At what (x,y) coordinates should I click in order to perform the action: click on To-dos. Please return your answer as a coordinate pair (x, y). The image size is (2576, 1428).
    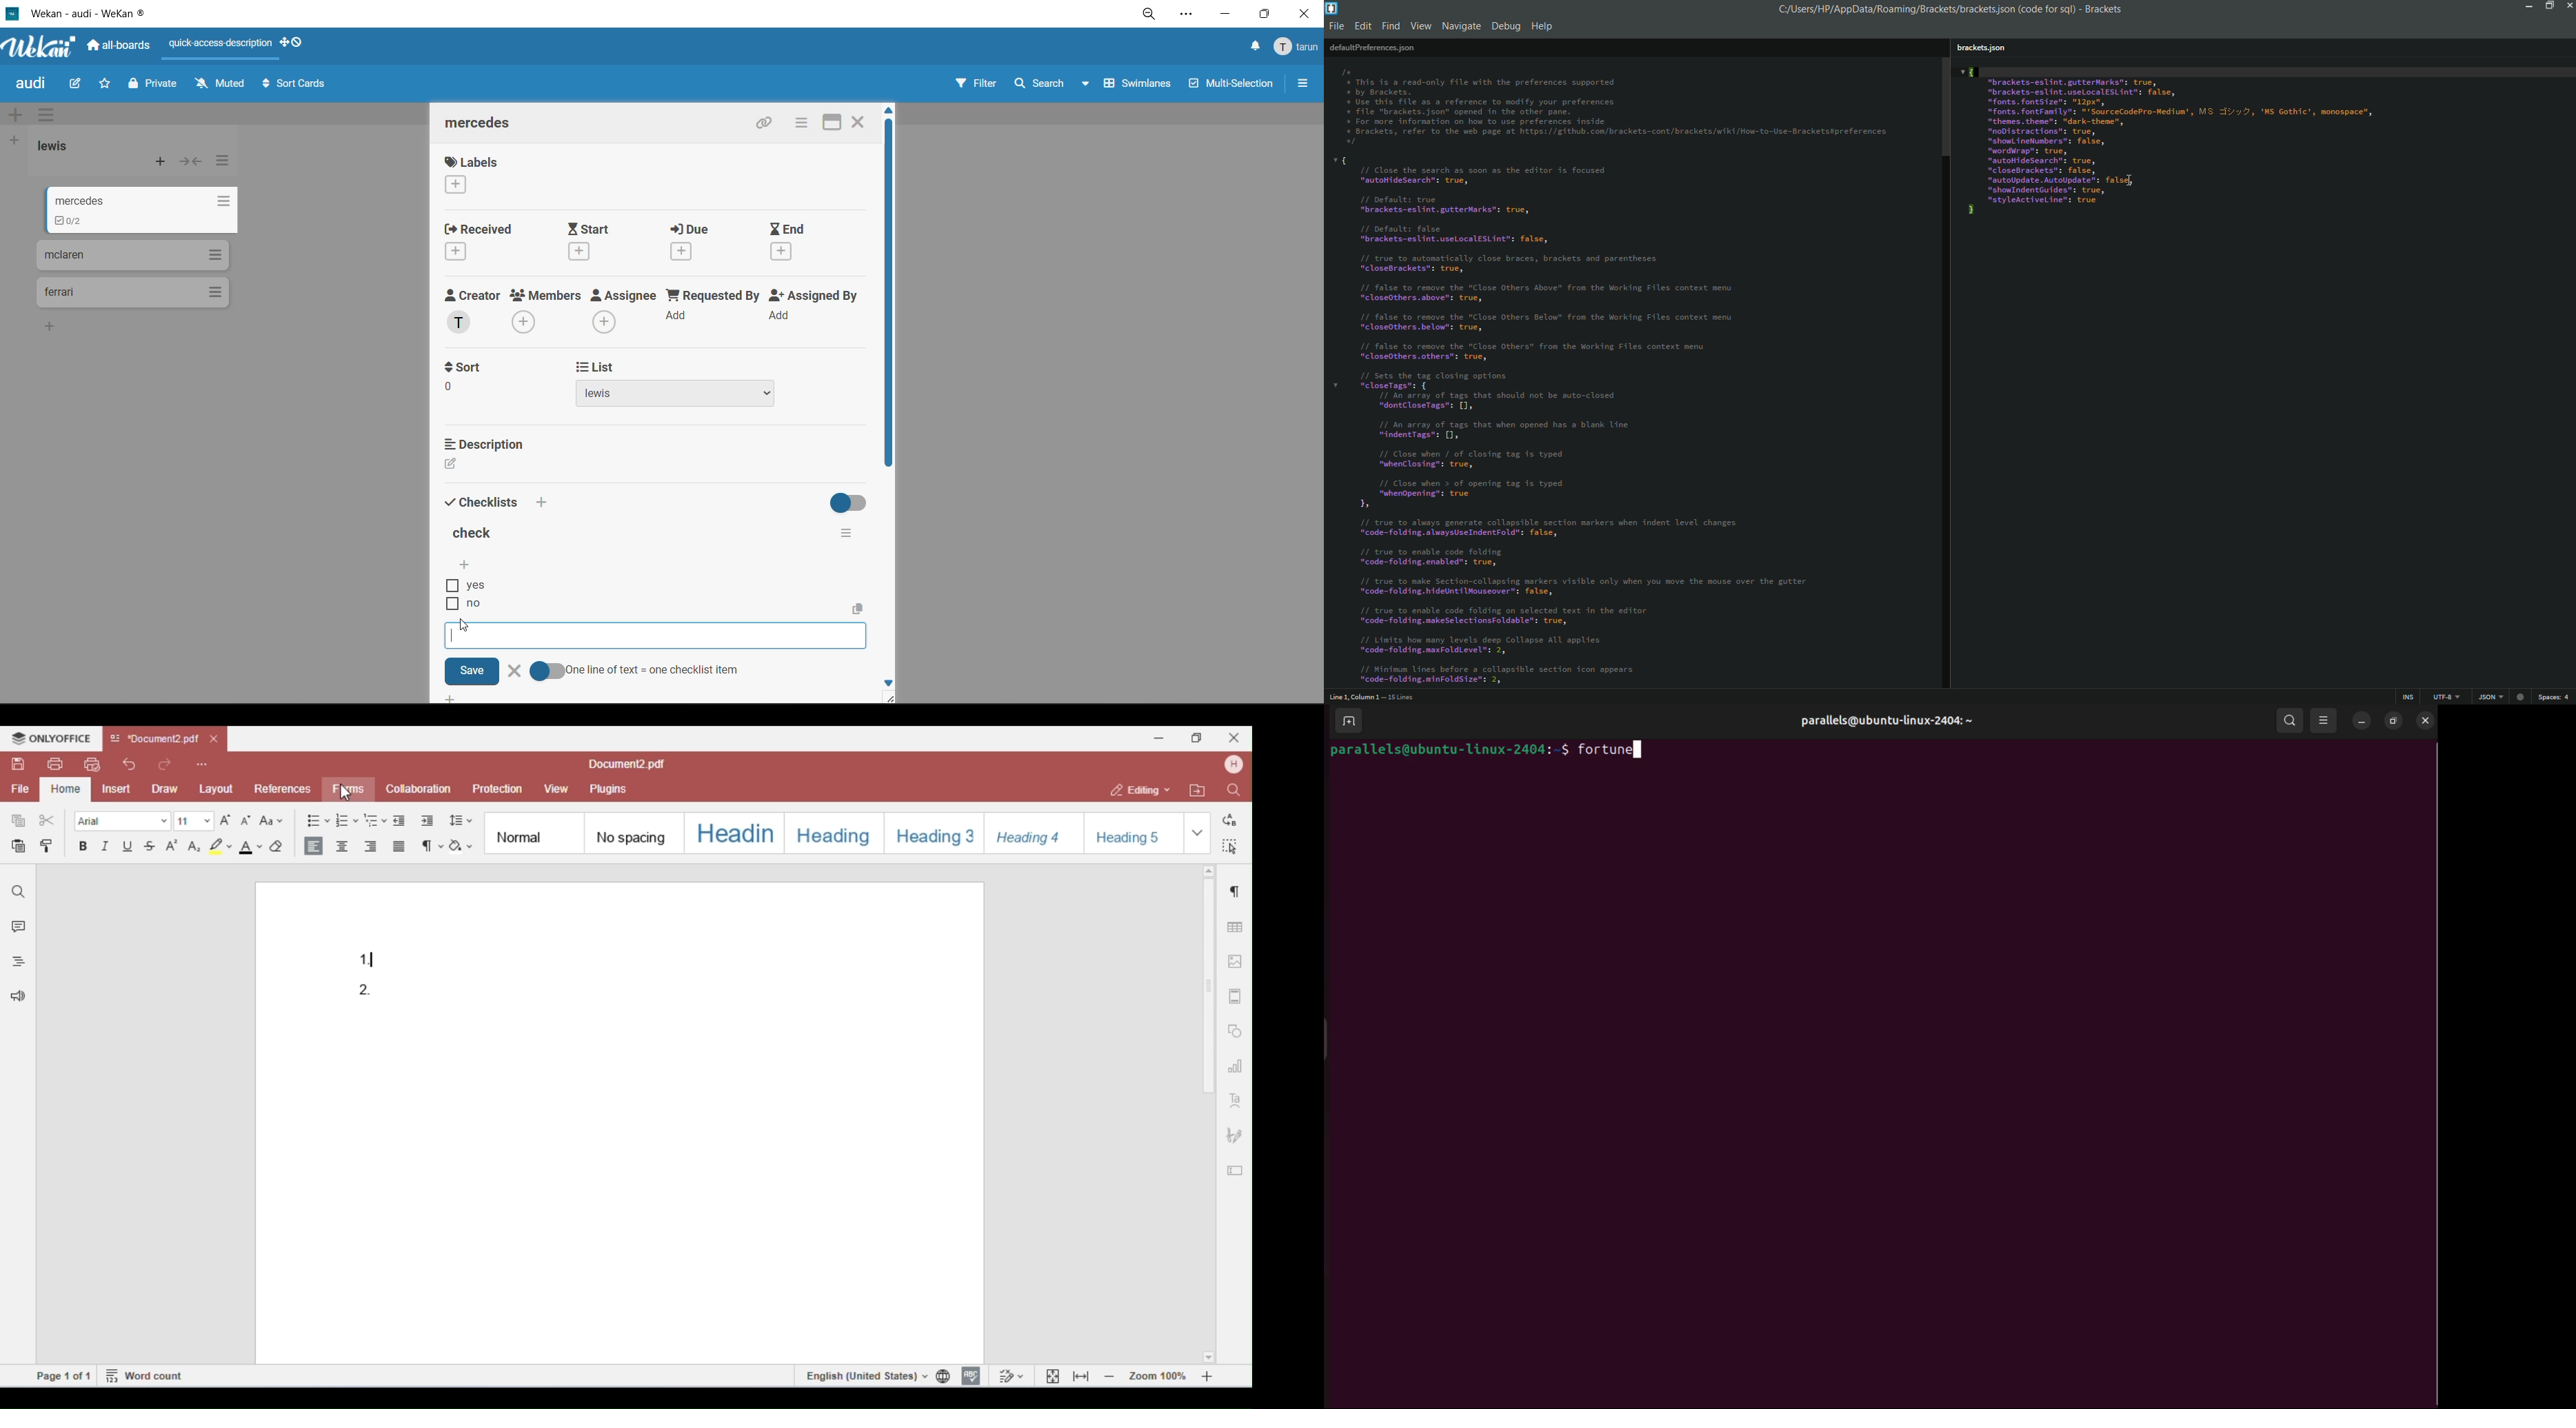
    Looking at the image, I should click on (72, 221).